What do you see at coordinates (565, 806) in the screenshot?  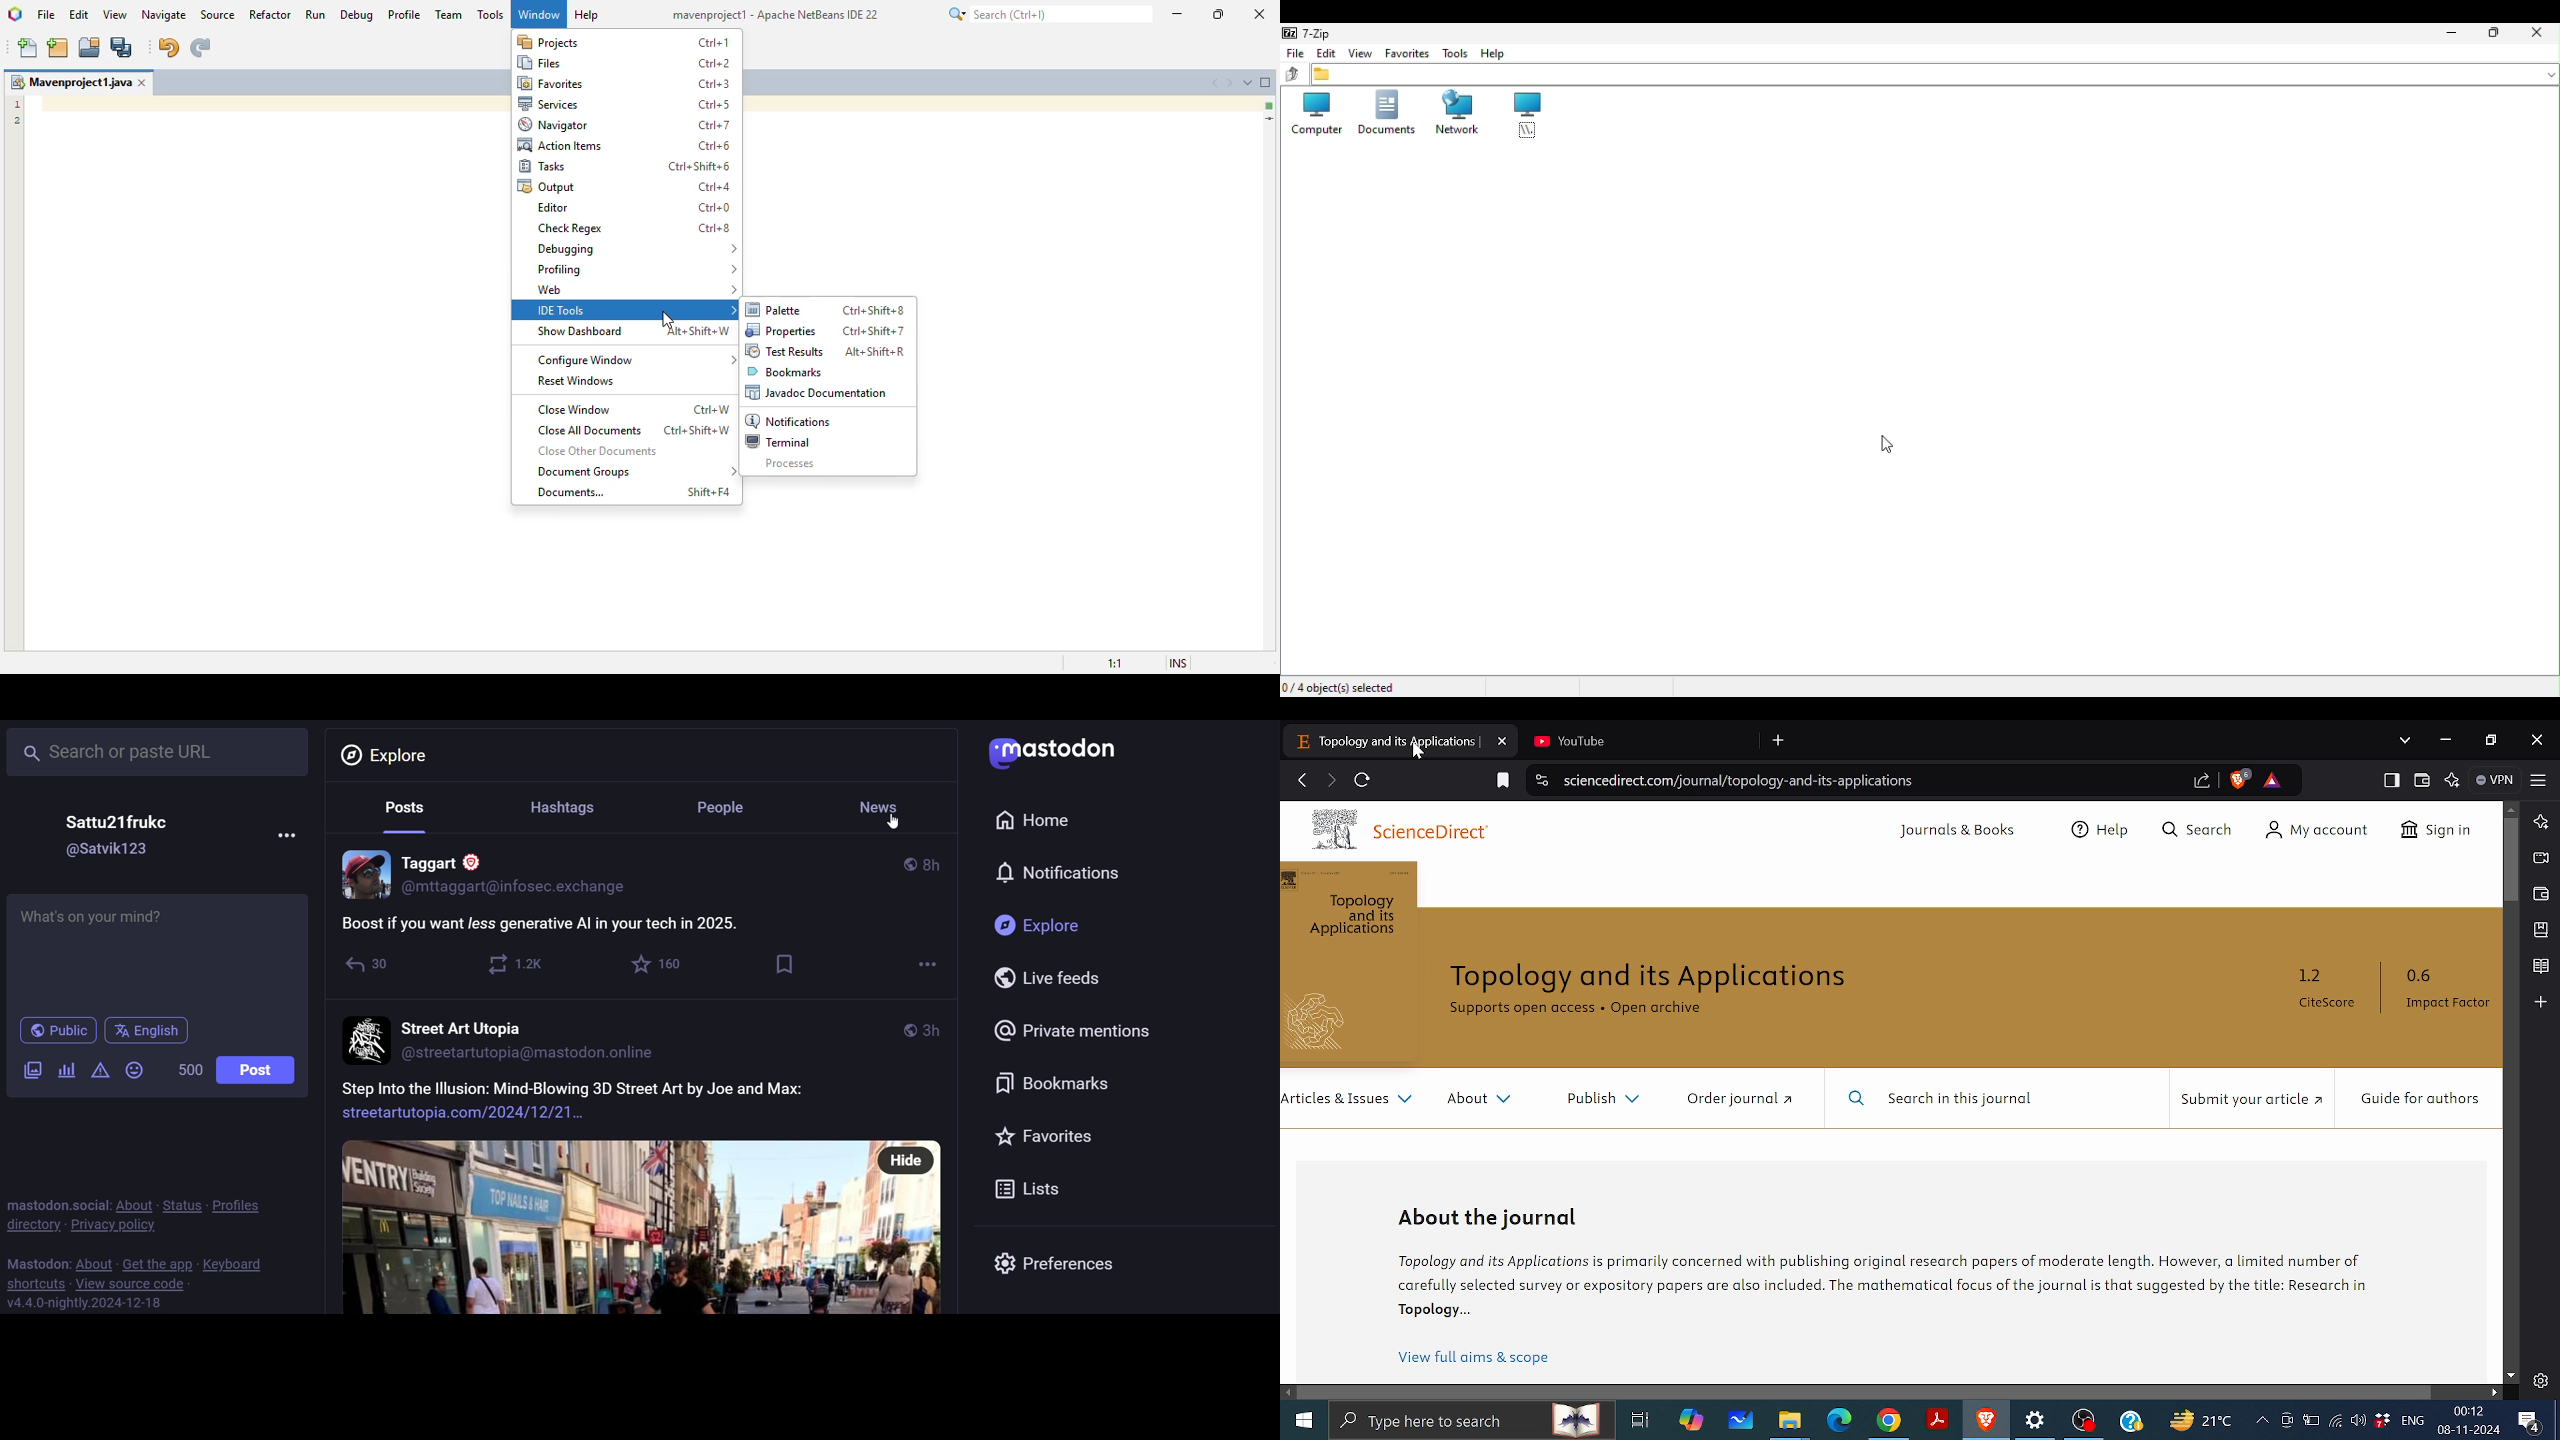 I see `hashtag` at bounding box center [565, 806].